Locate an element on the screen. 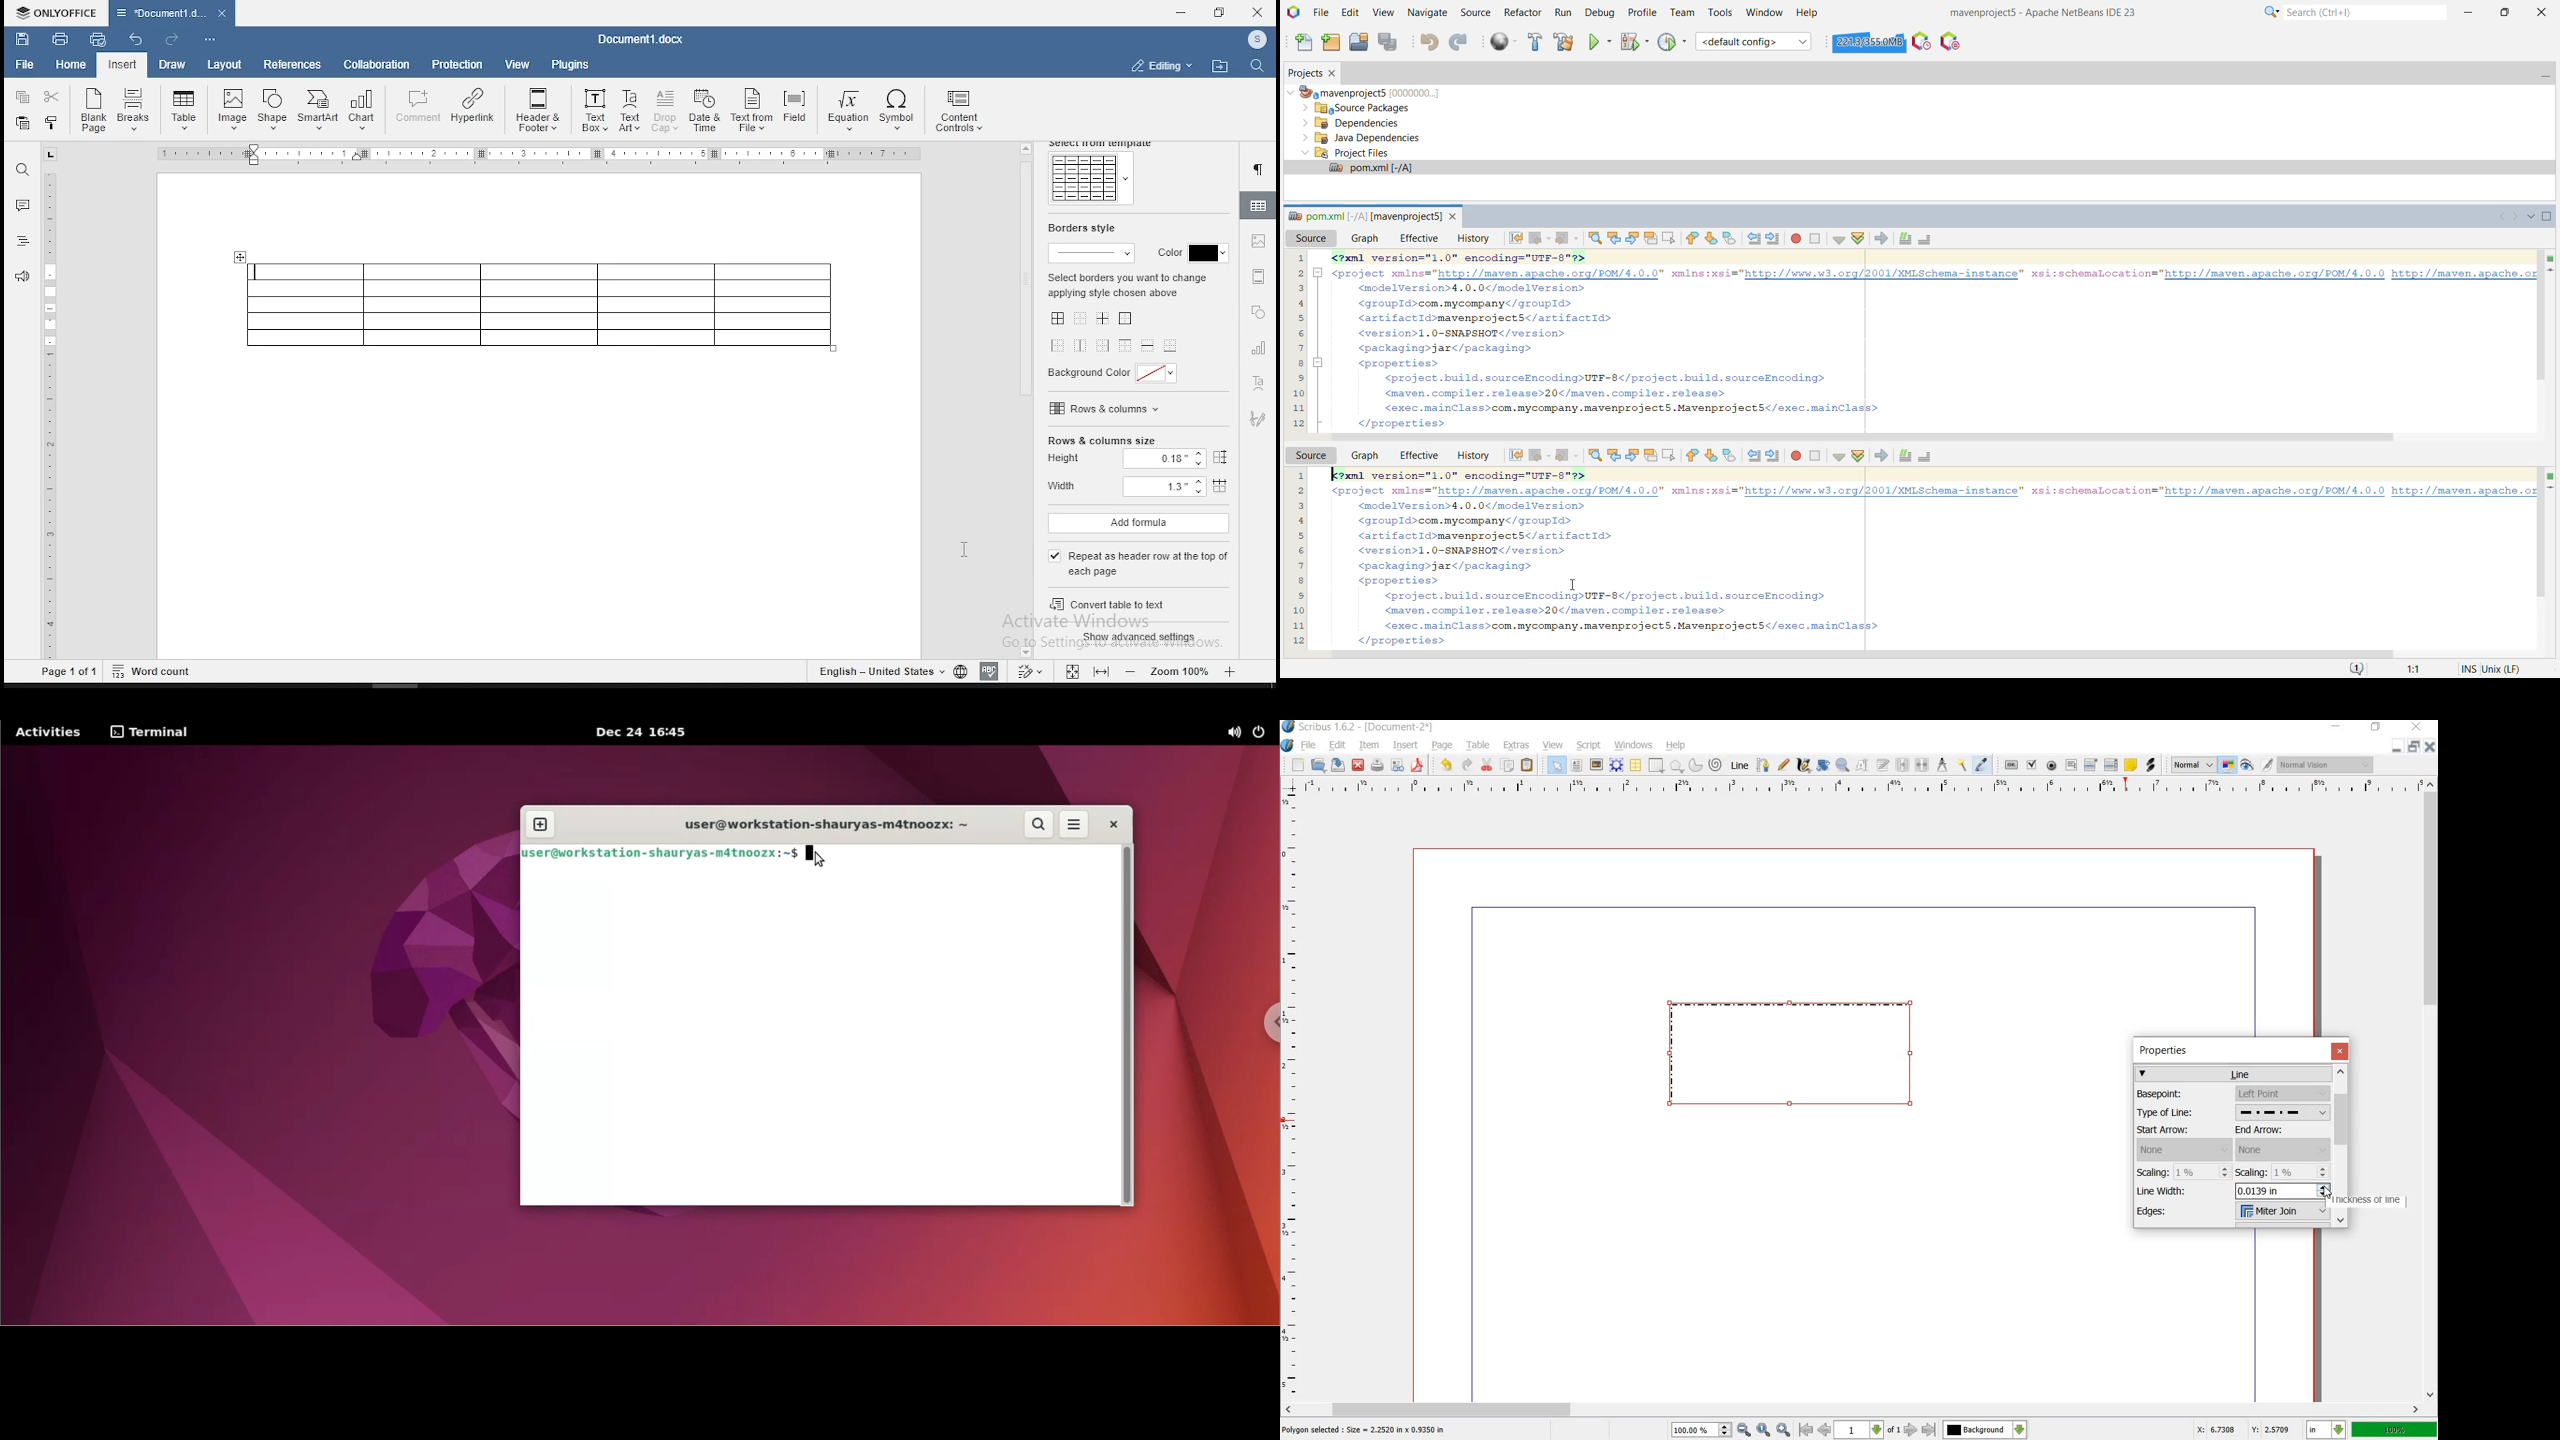 The width and height of the screenshot is (2576, 1456). EDIT CONTENTS OF FRAME is located at coordinates (1863, 766).